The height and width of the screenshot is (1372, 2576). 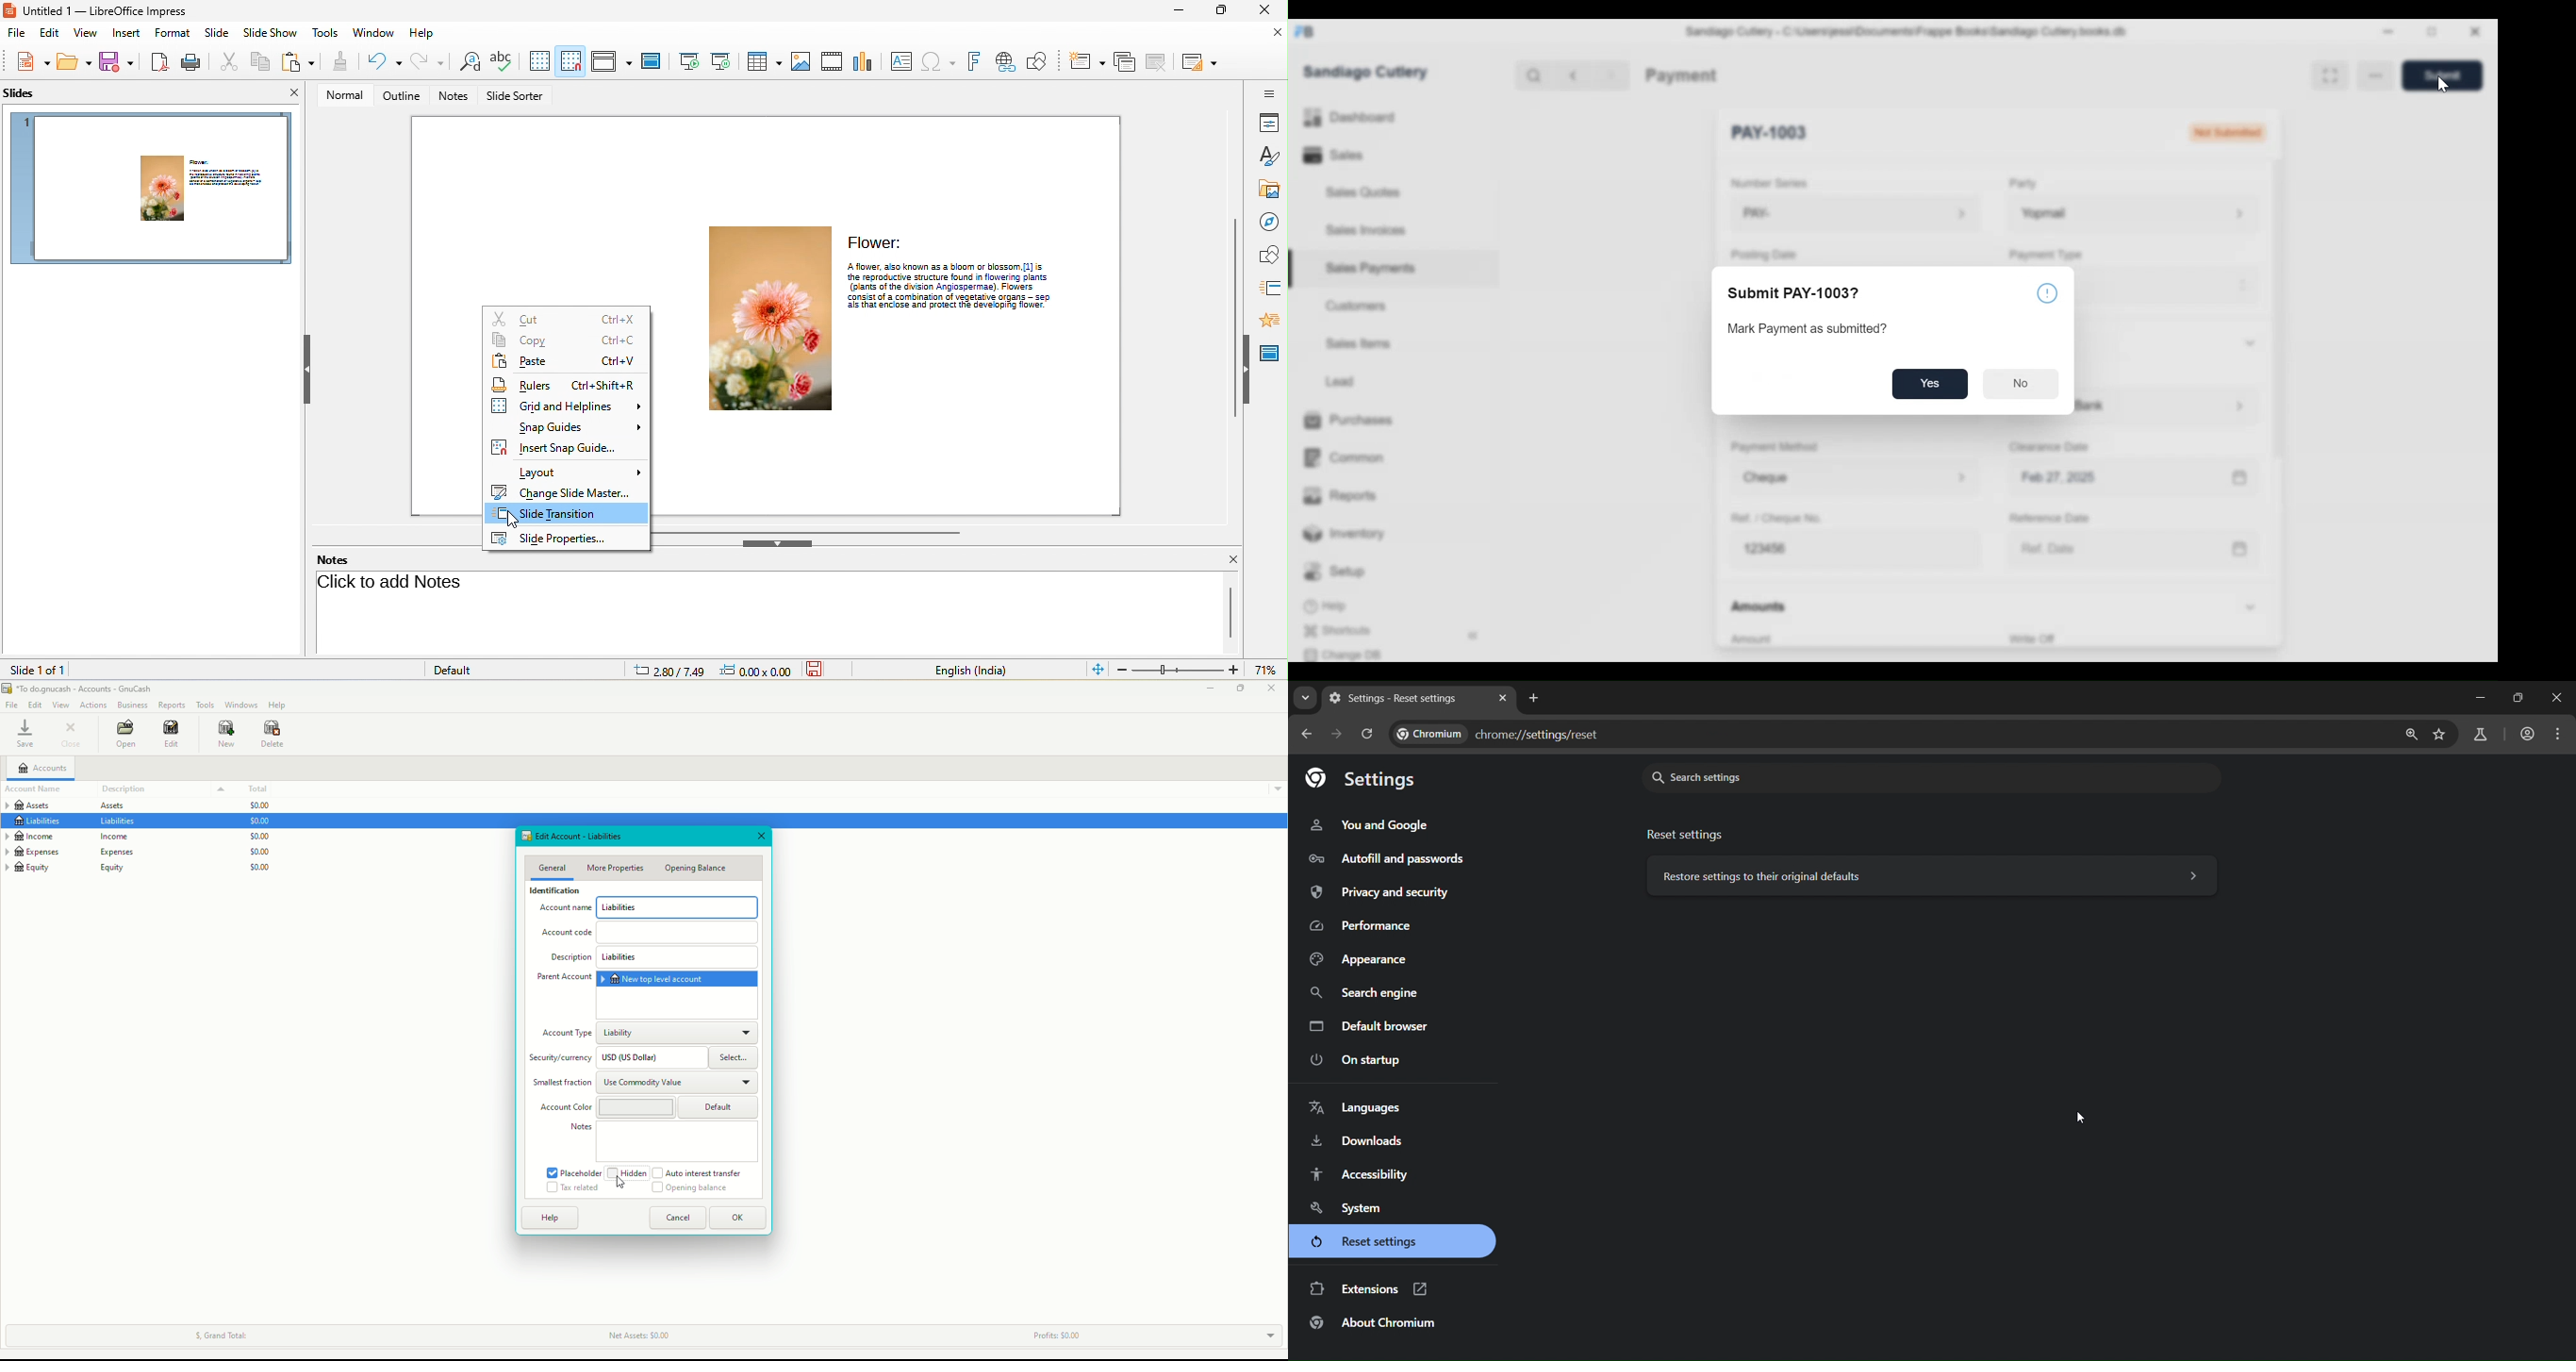 I want to click on Default, so click(x=678, y=1108).